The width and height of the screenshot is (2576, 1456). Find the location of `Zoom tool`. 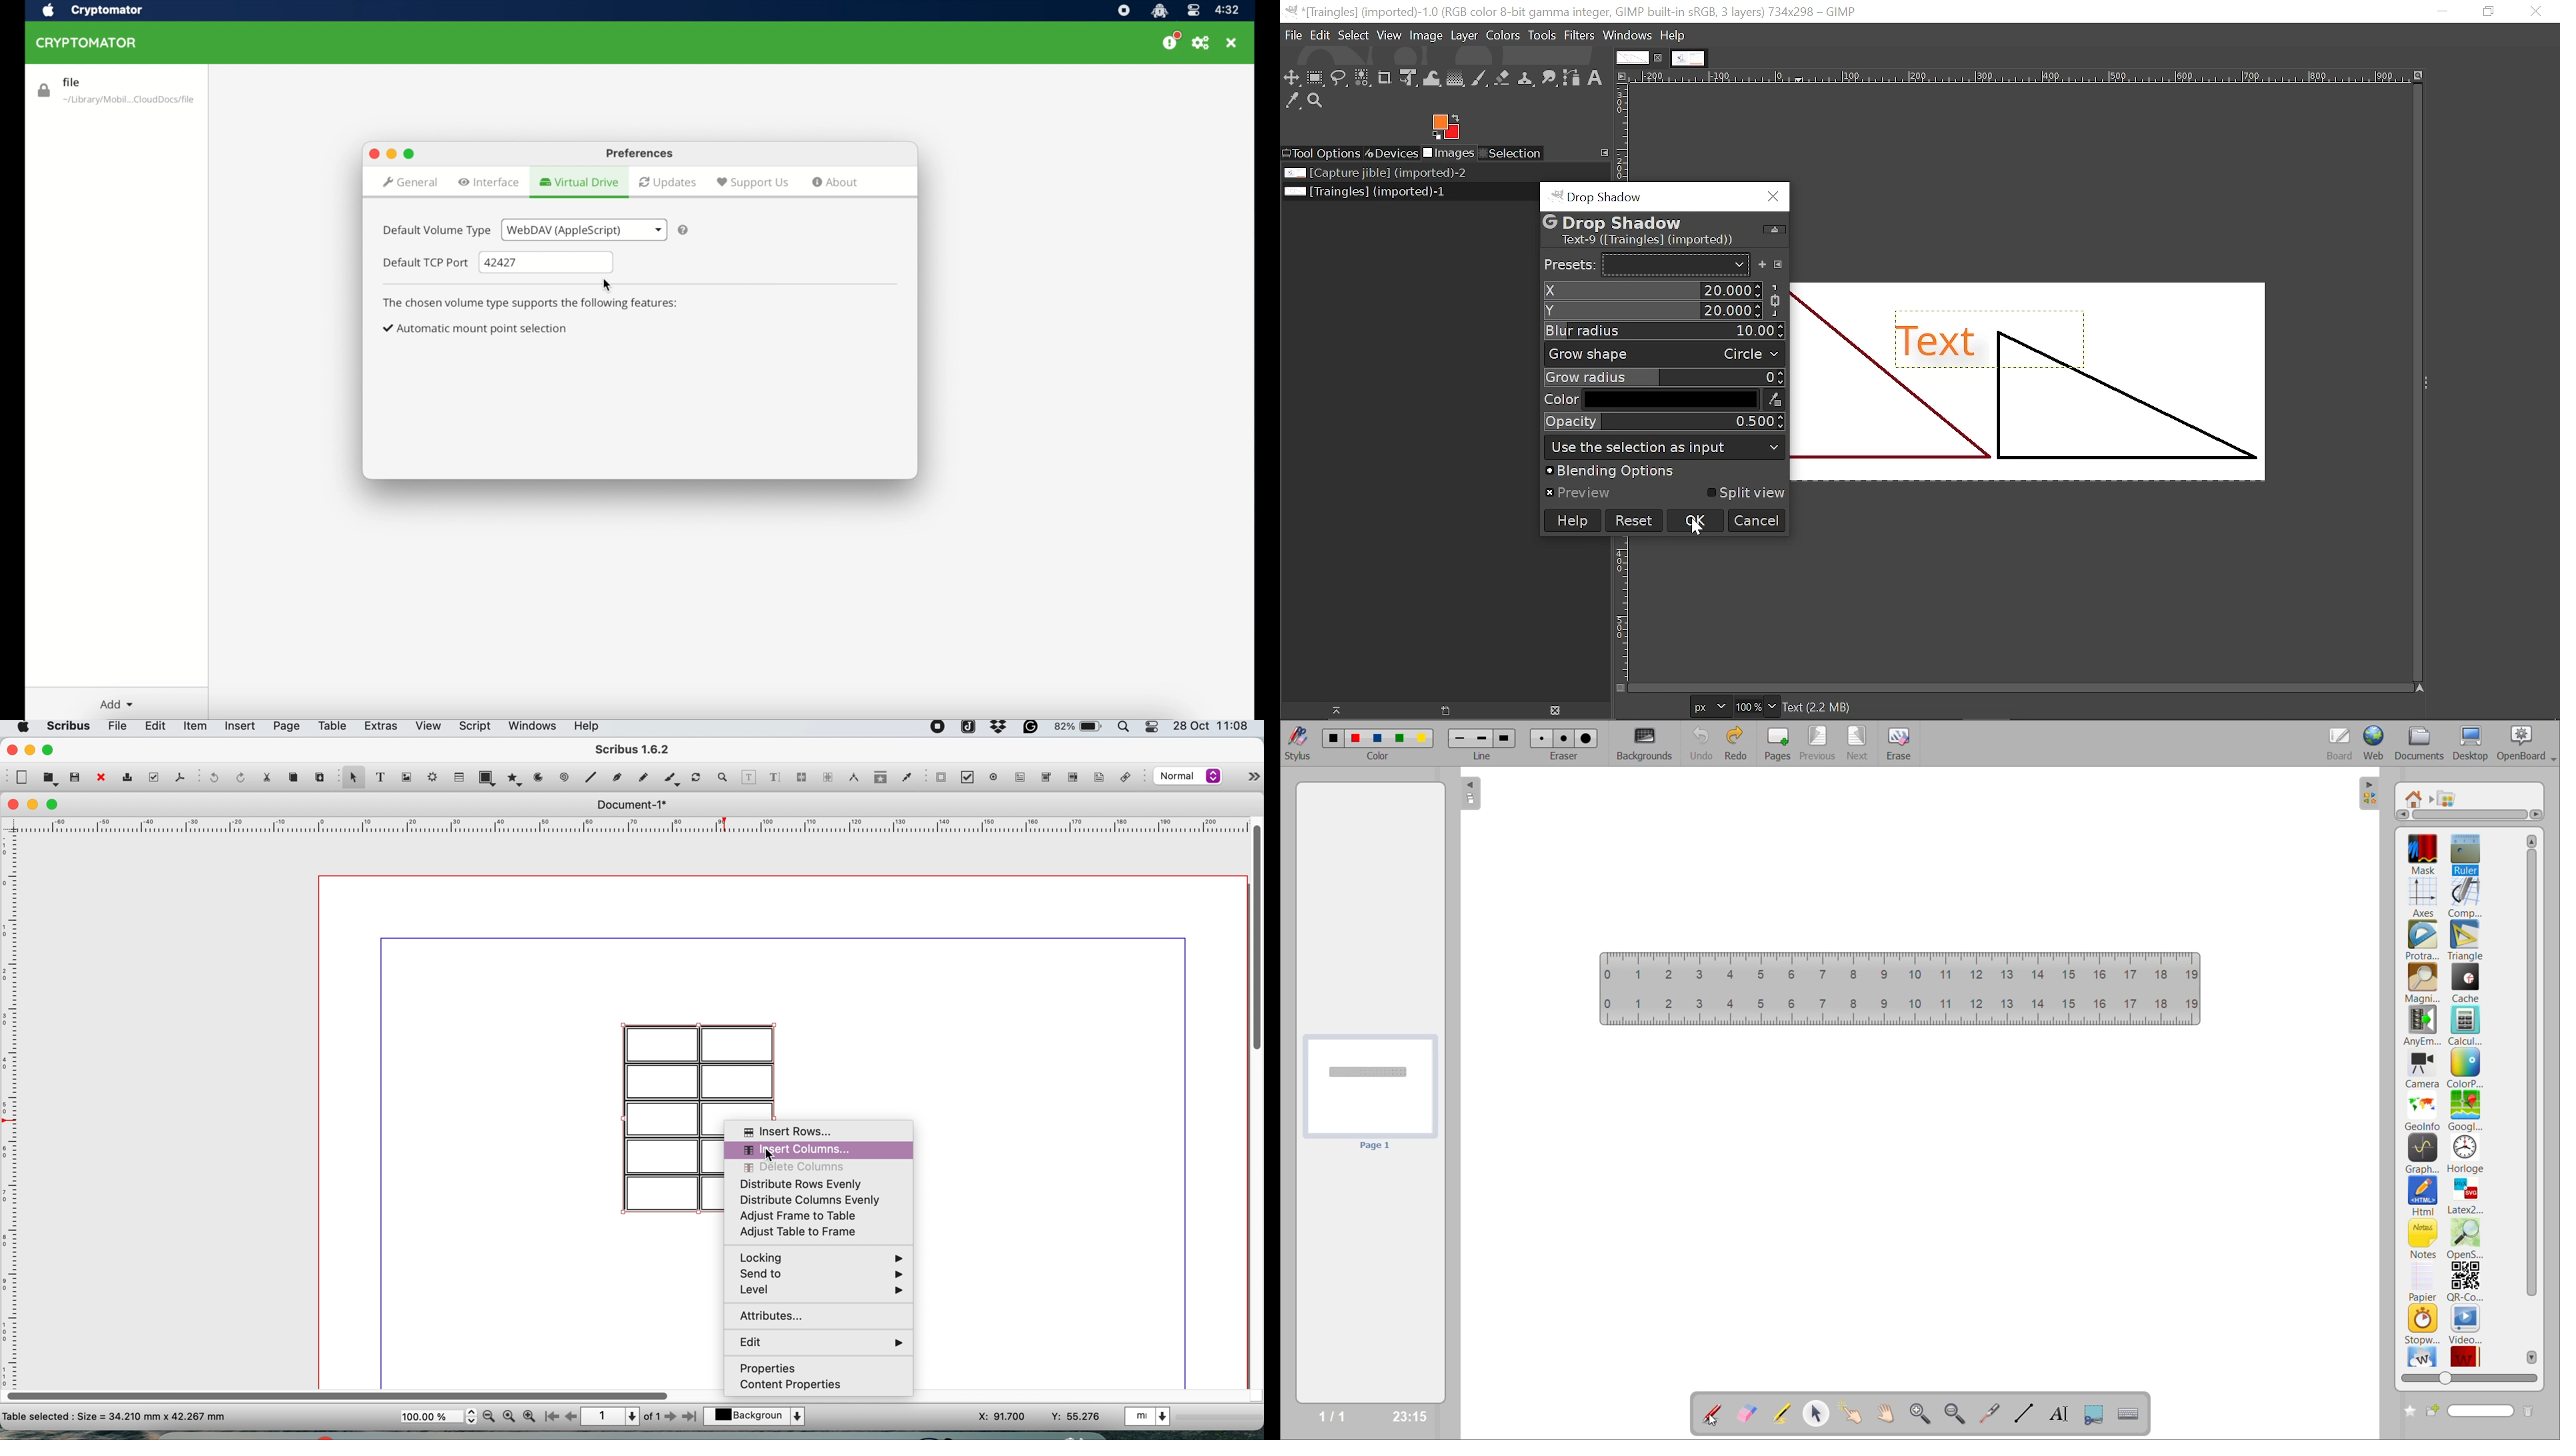

Zoom tool is located at coordinates (1317, 100).